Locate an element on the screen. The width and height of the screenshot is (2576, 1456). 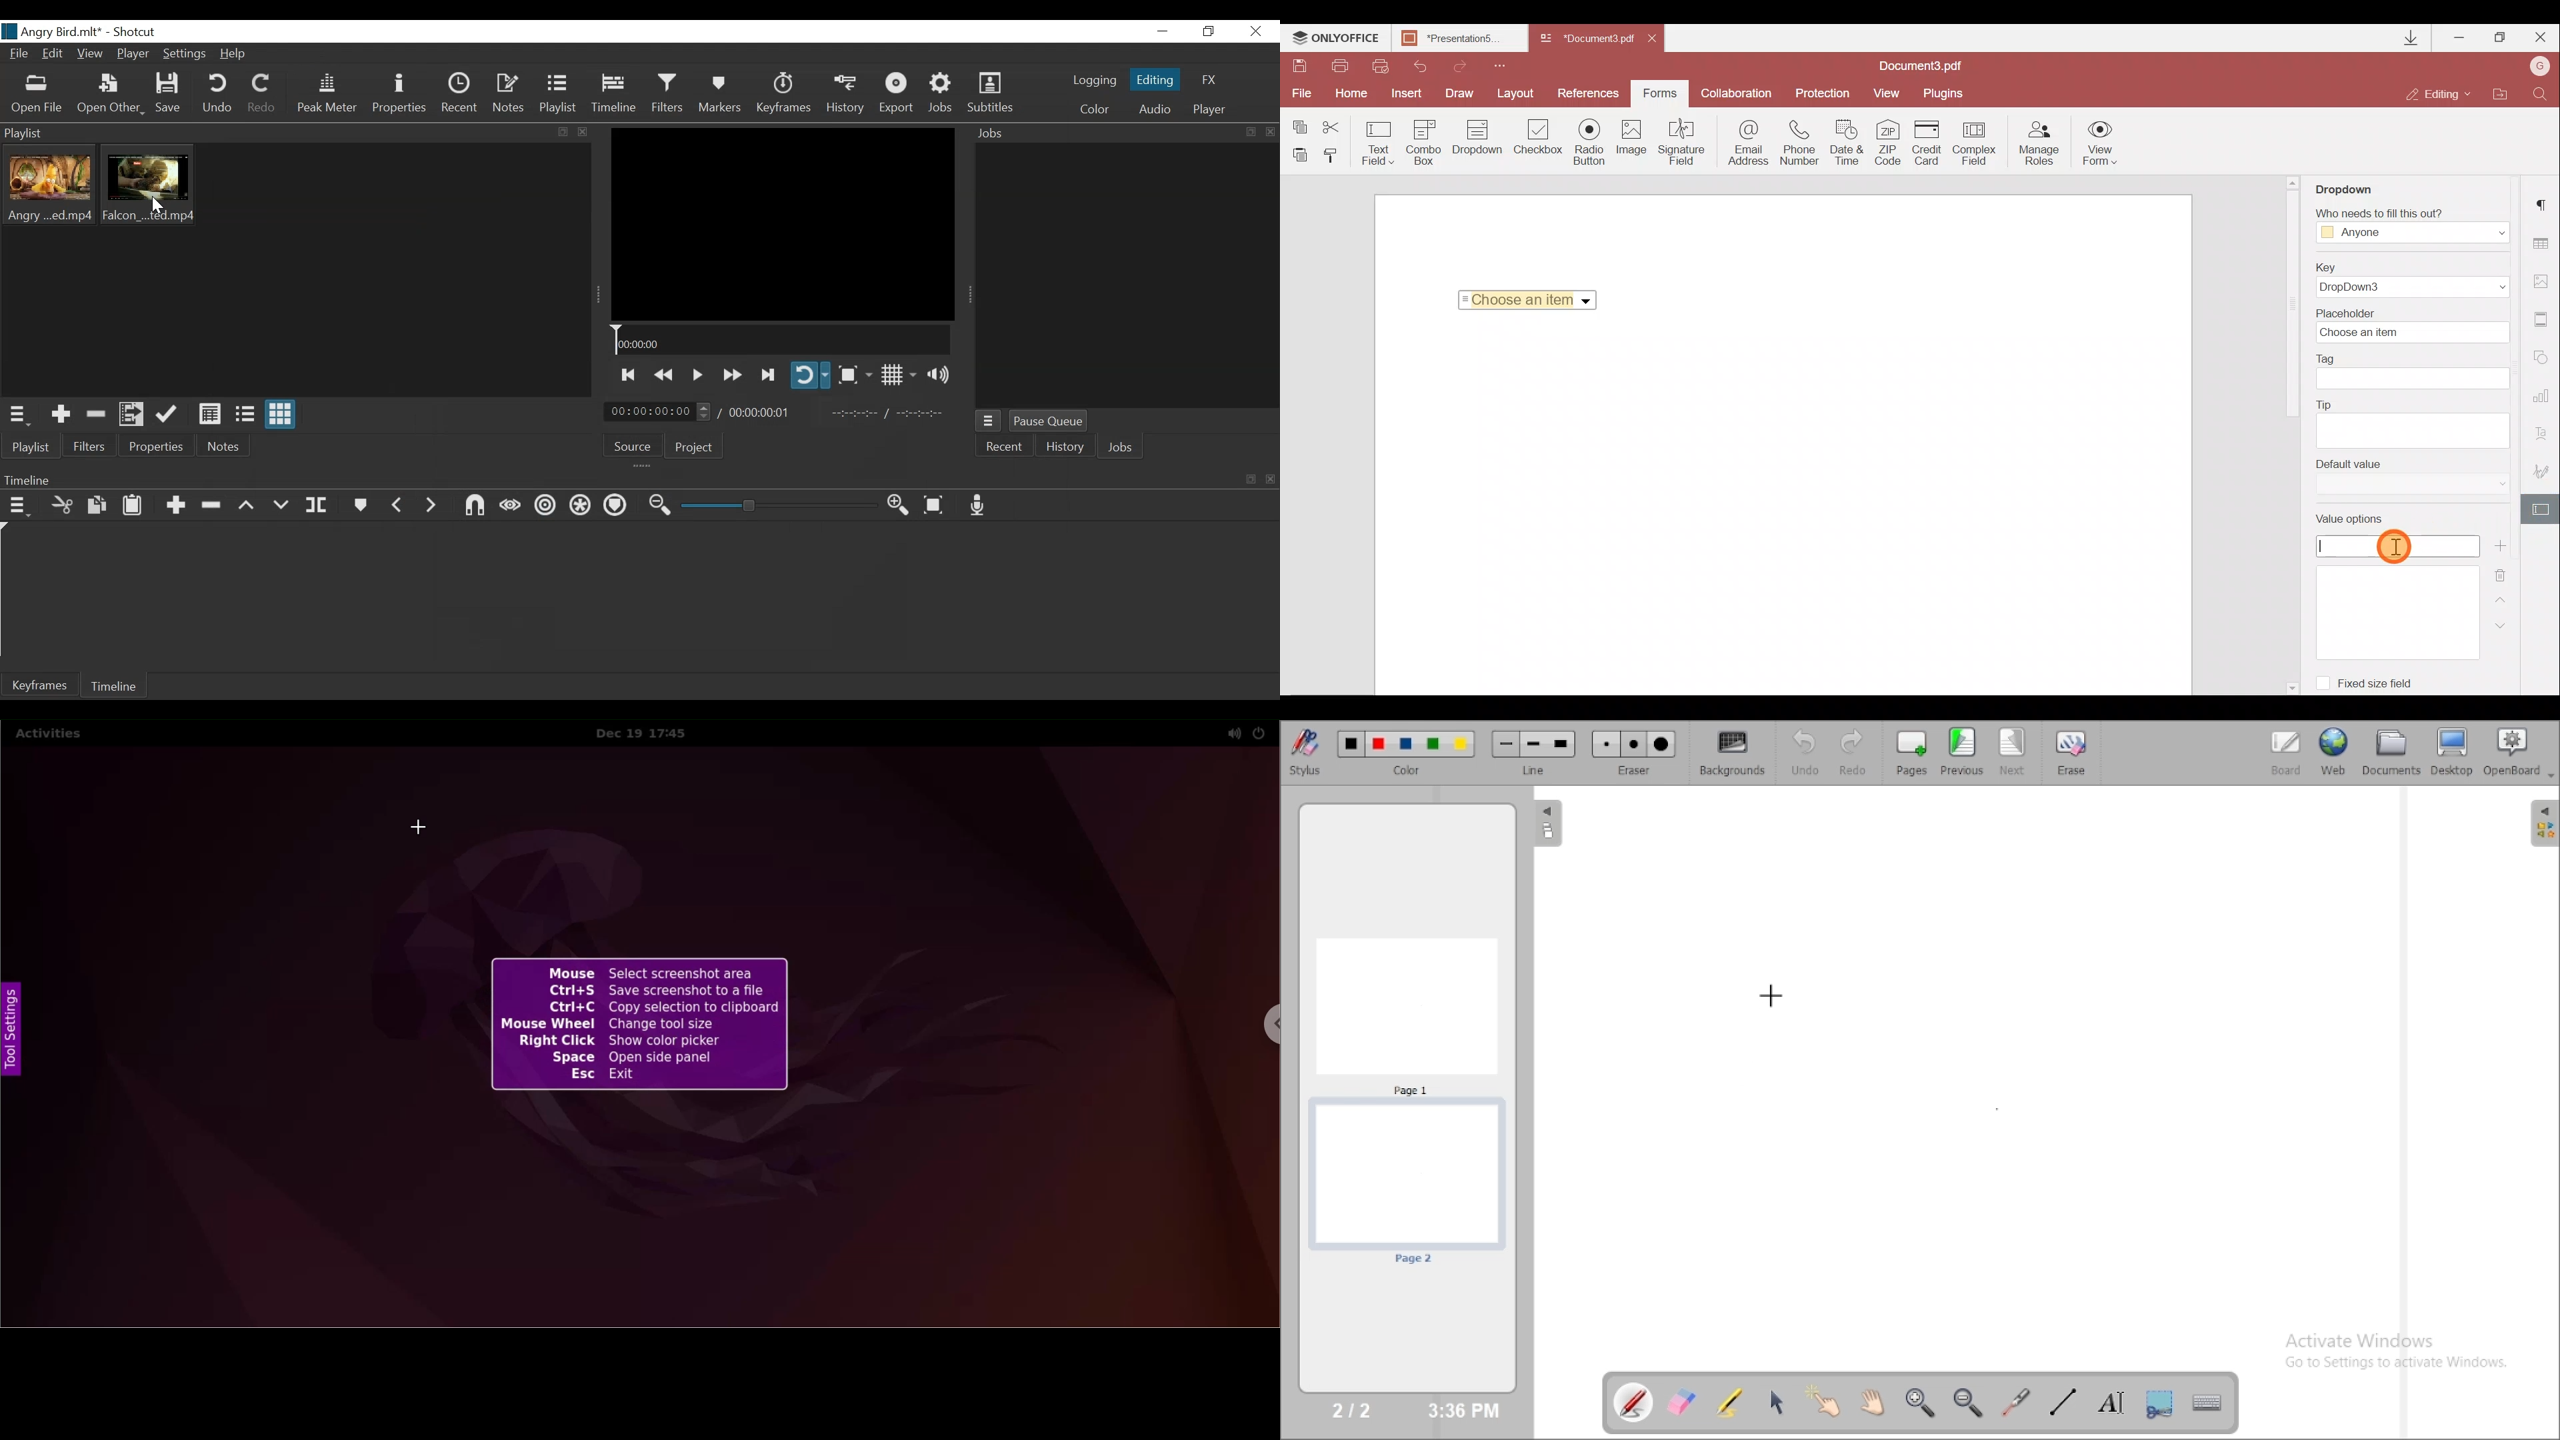
Insert is located at coordinates (1409, 93).